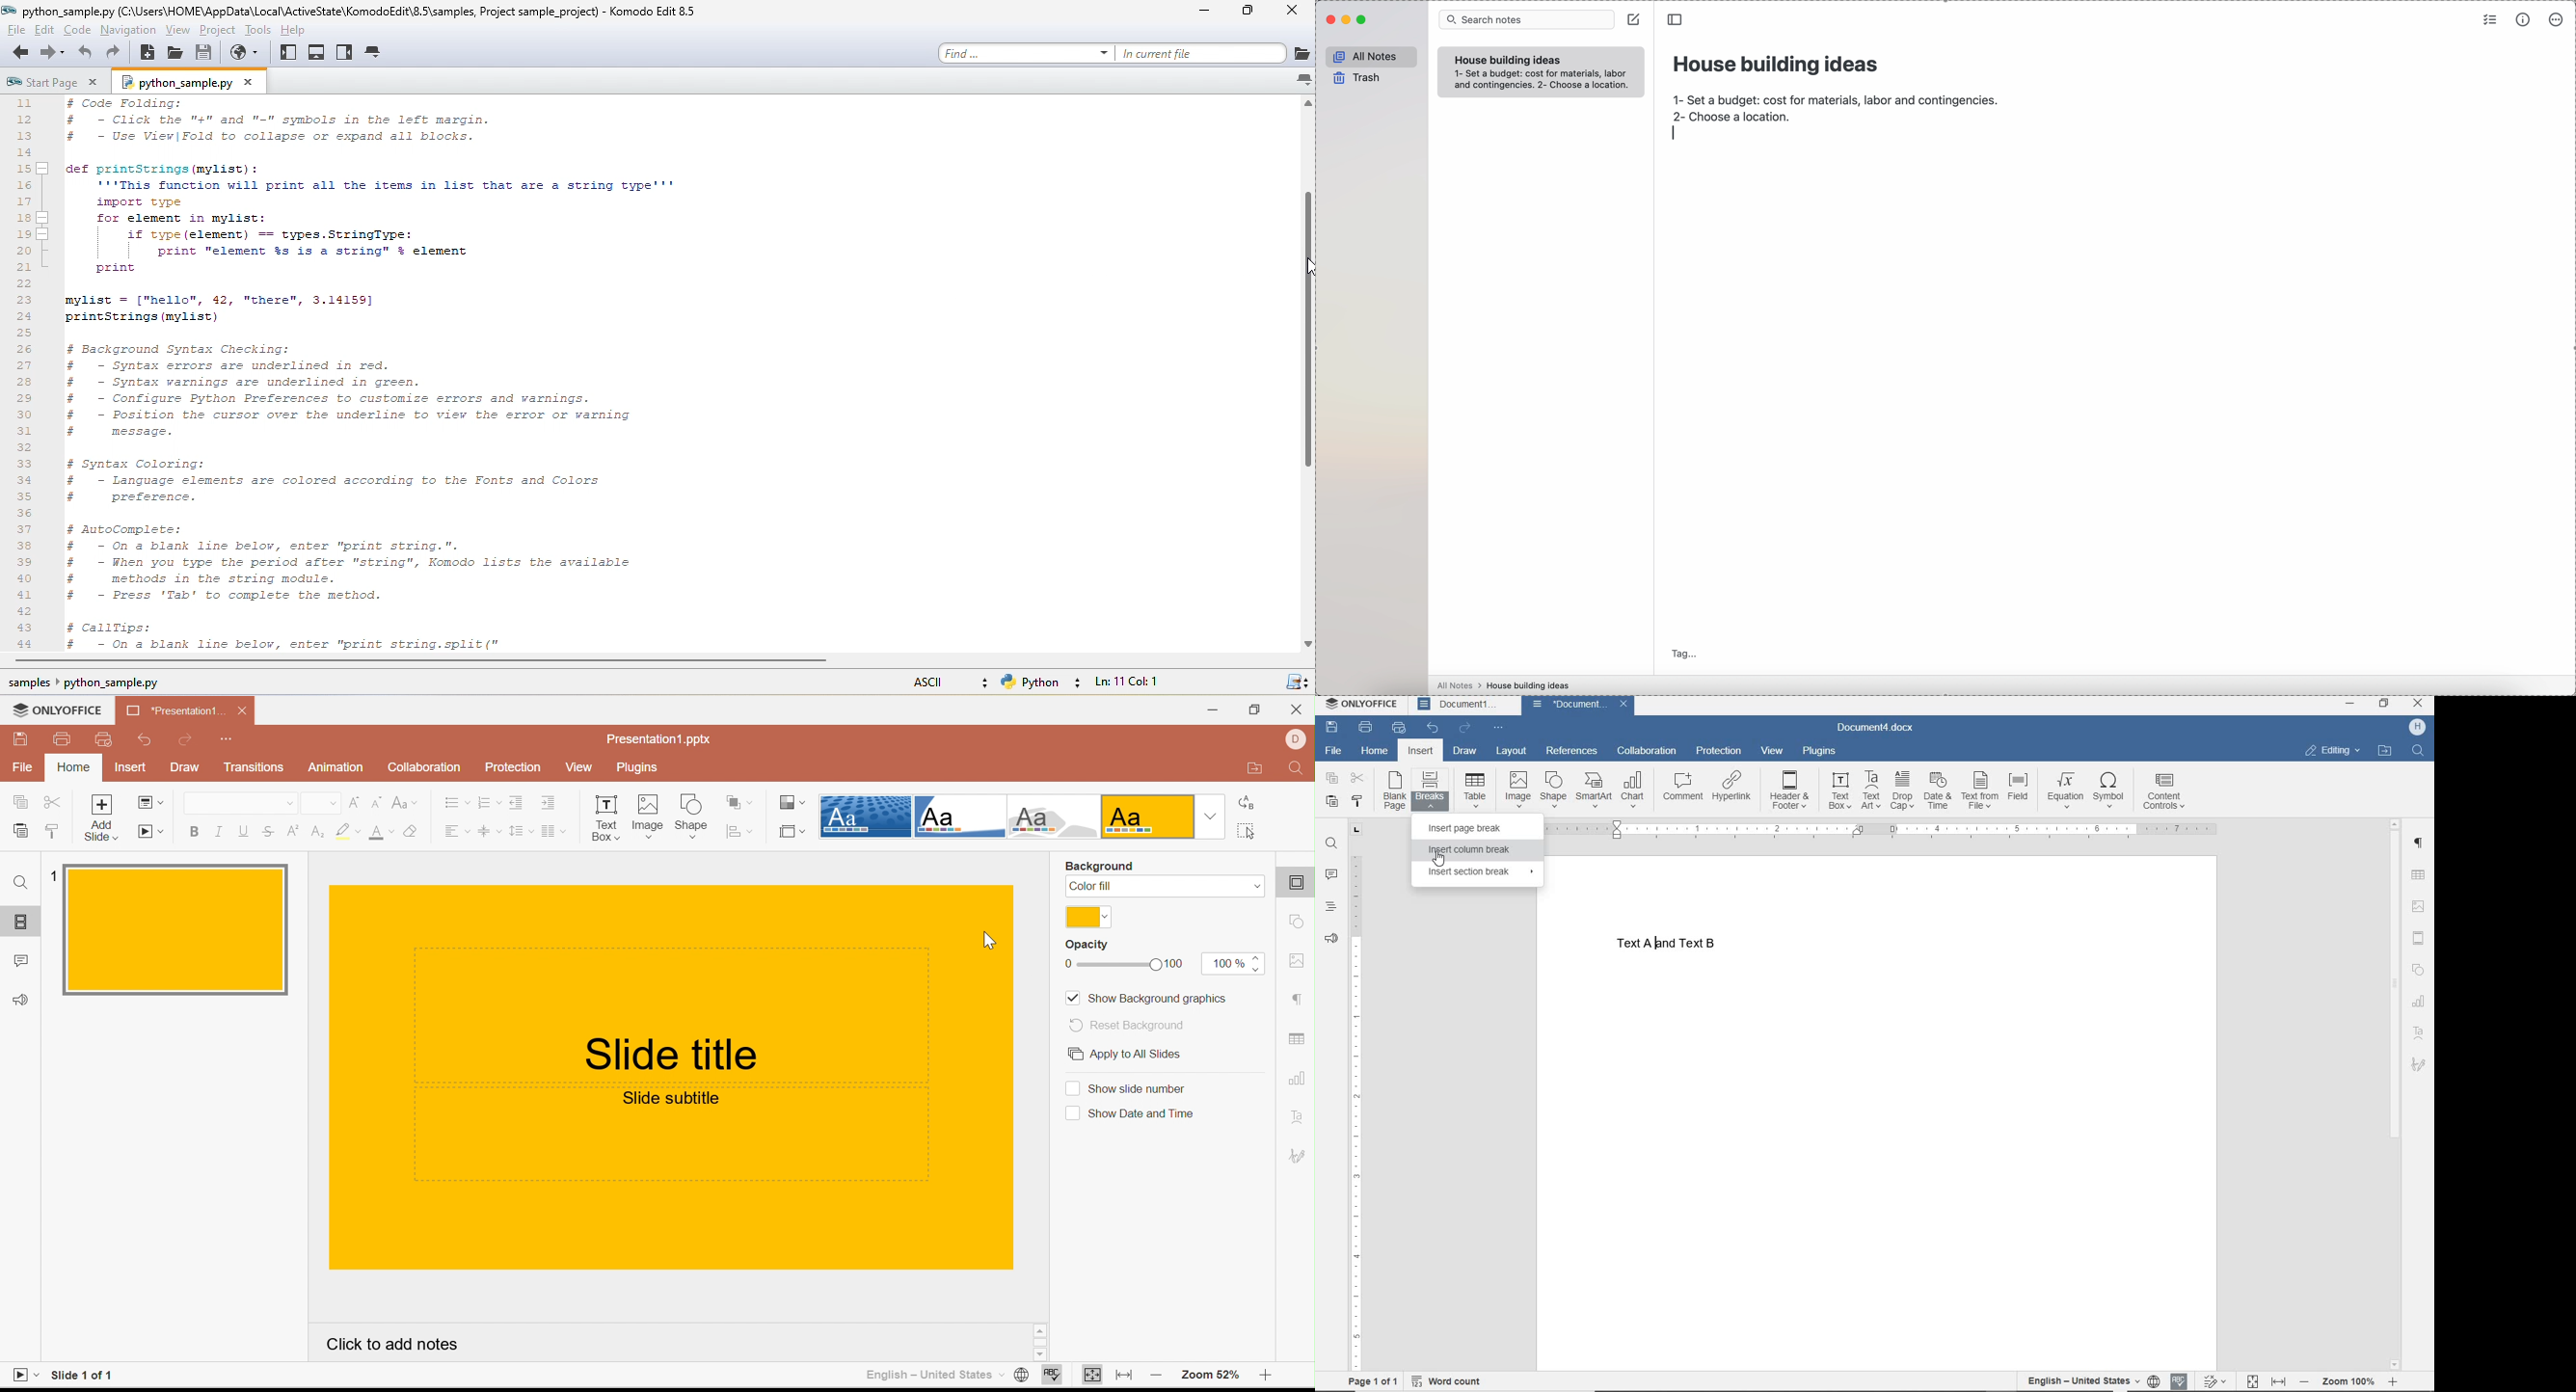 This screenshot has width=2576, height=1400. Describe the element at coordinates (1820, 752) in the screenshot. I see `PLUGINS` at that location.